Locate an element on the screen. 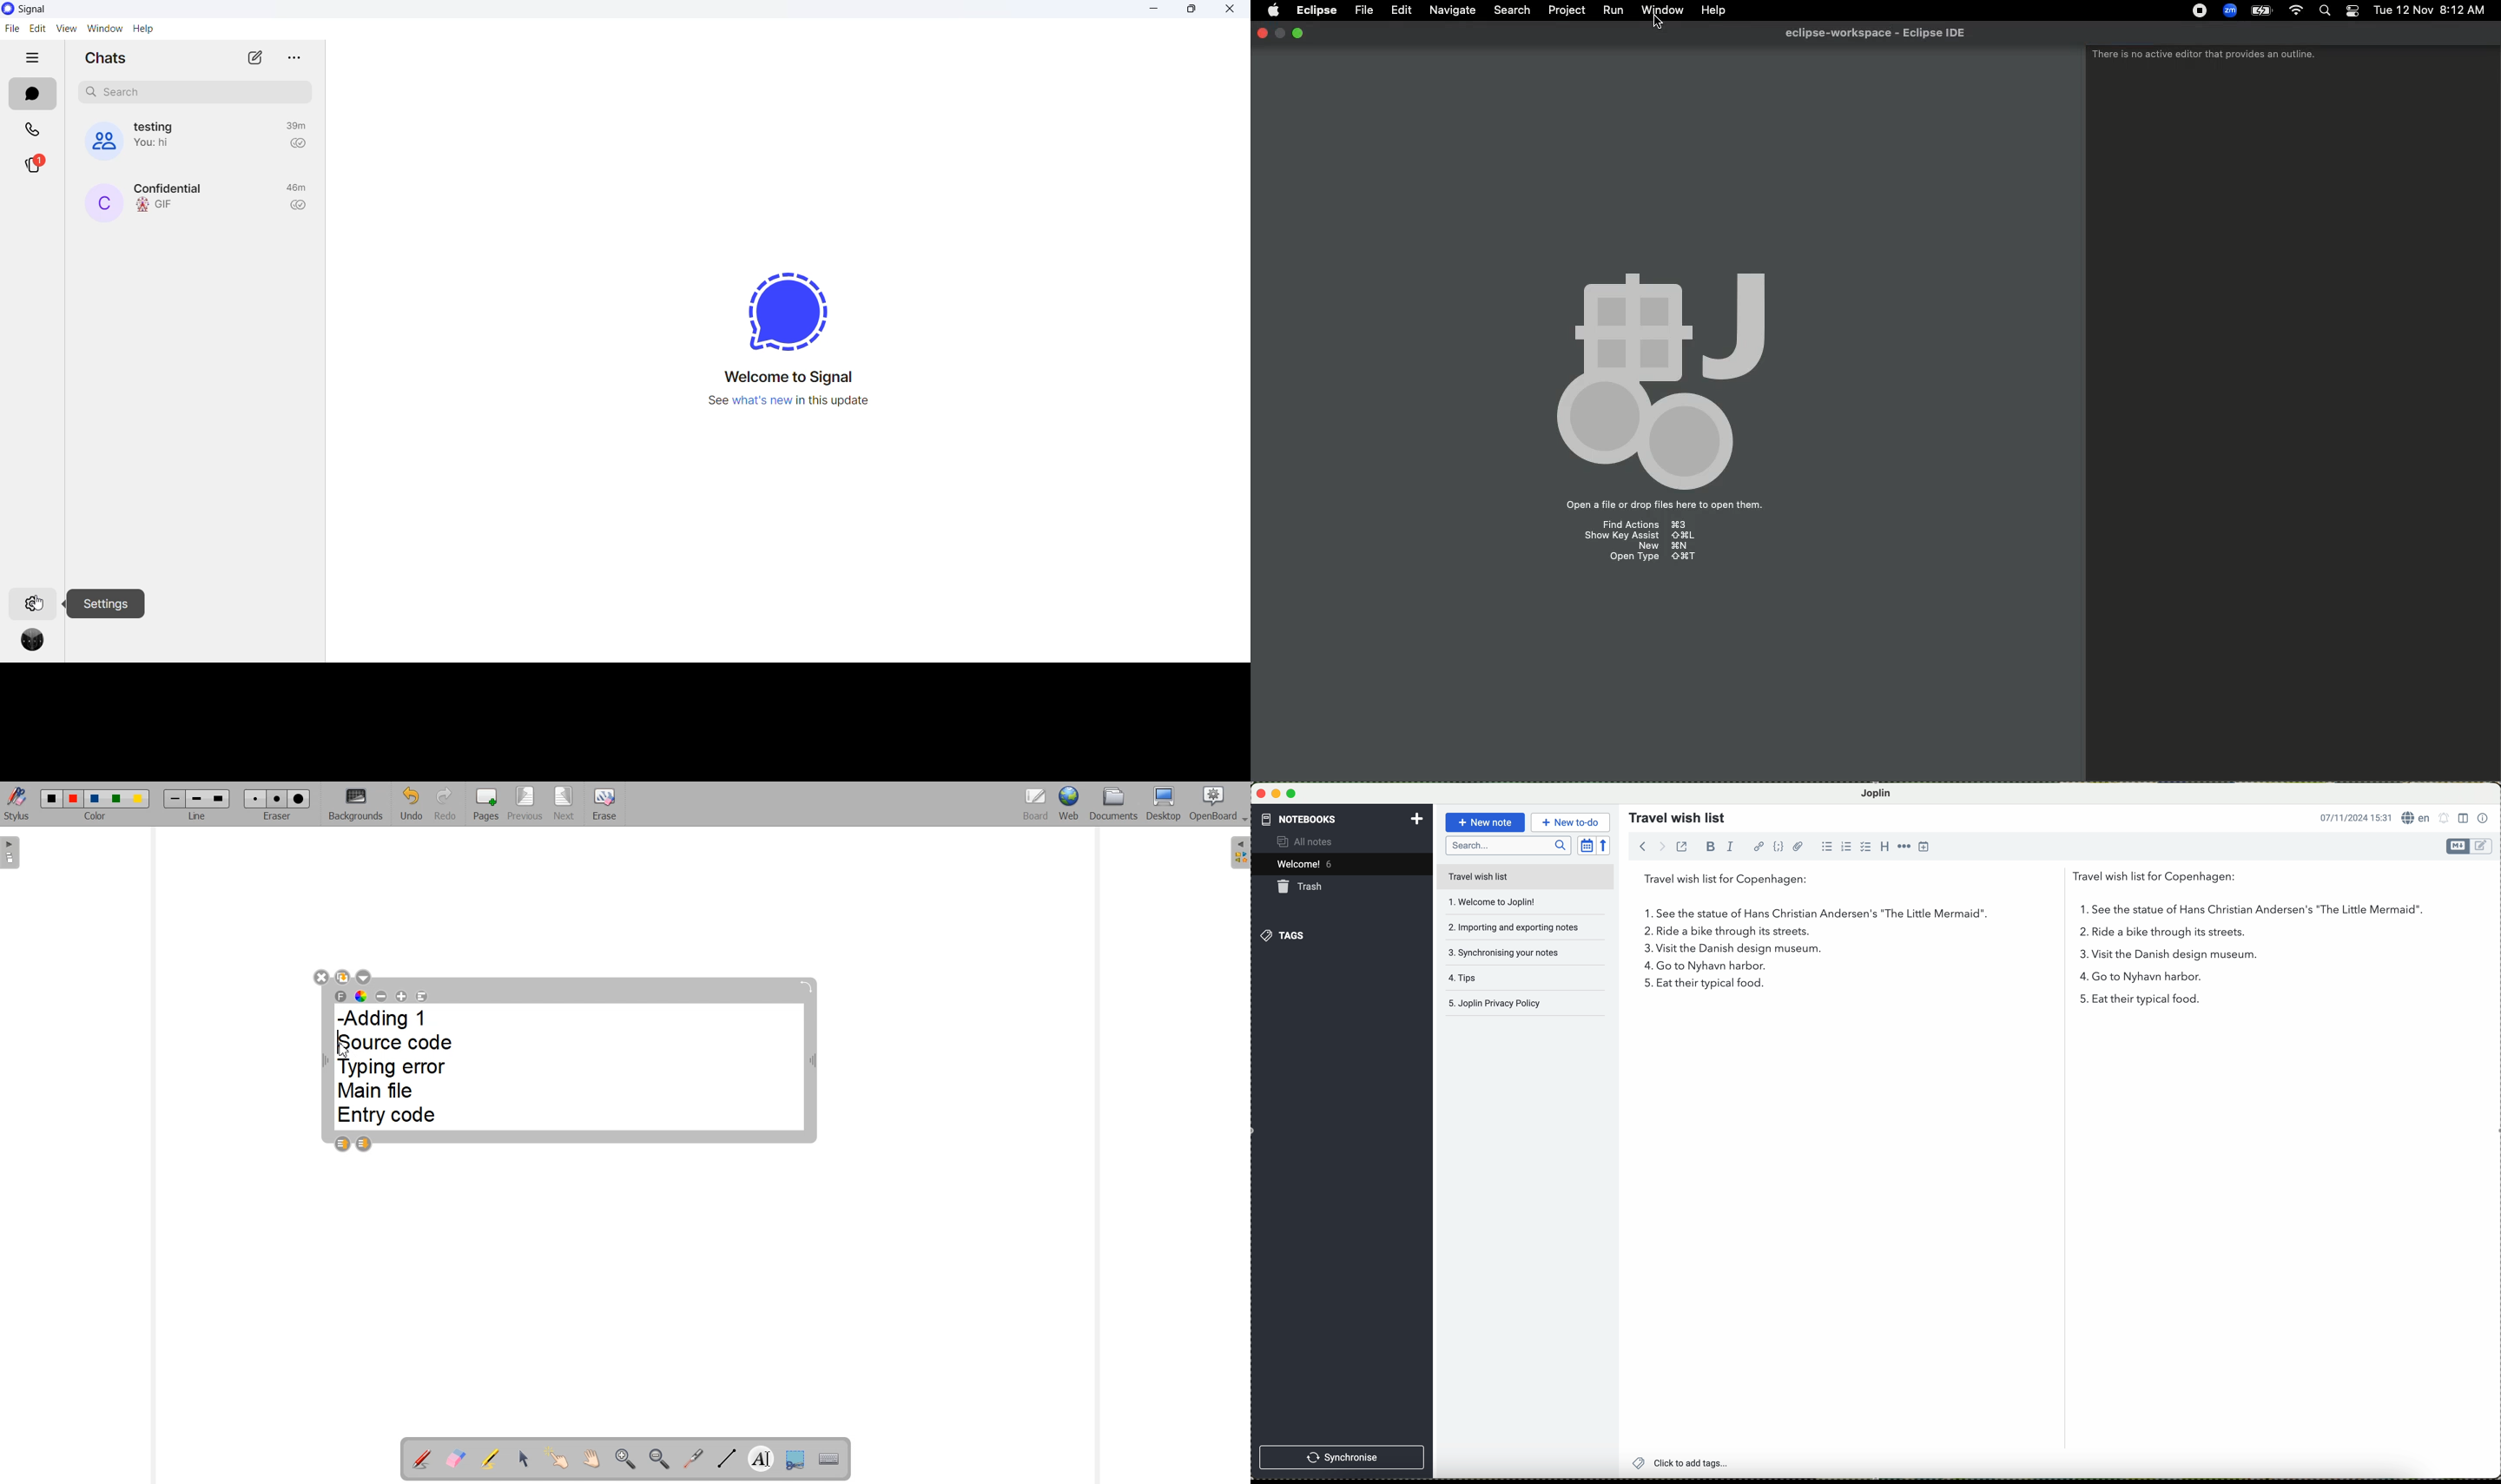 This screenshot has width=2520, height=1484. language is located at coordinates (2416, 818).